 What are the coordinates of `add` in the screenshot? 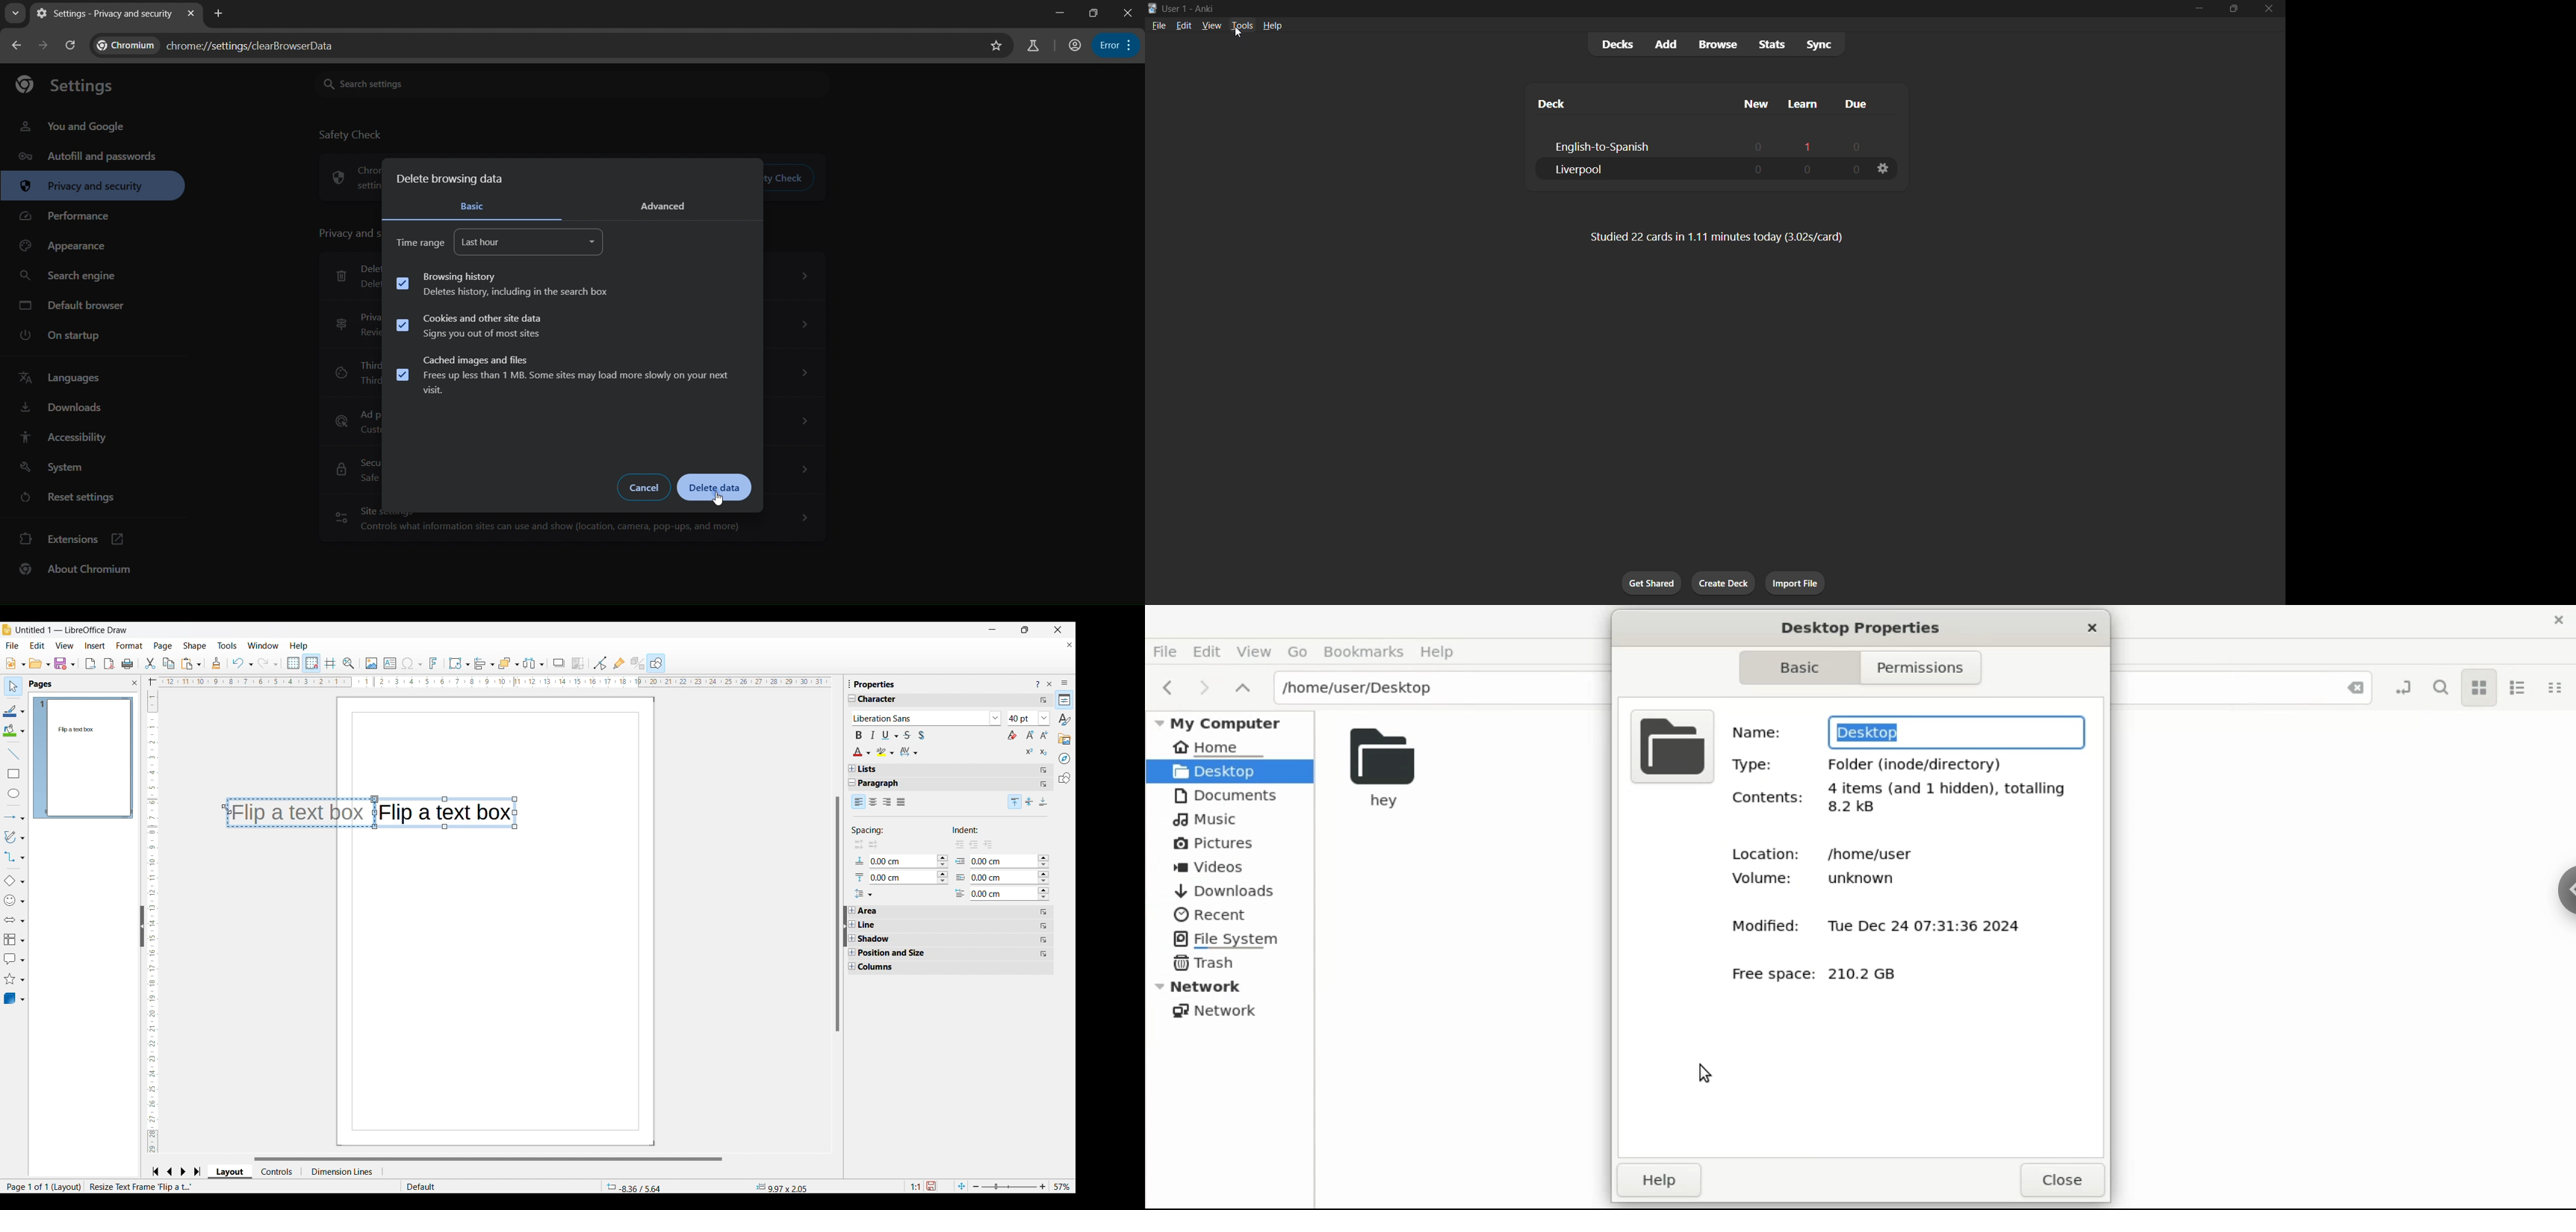 It's located at (1664, 42).